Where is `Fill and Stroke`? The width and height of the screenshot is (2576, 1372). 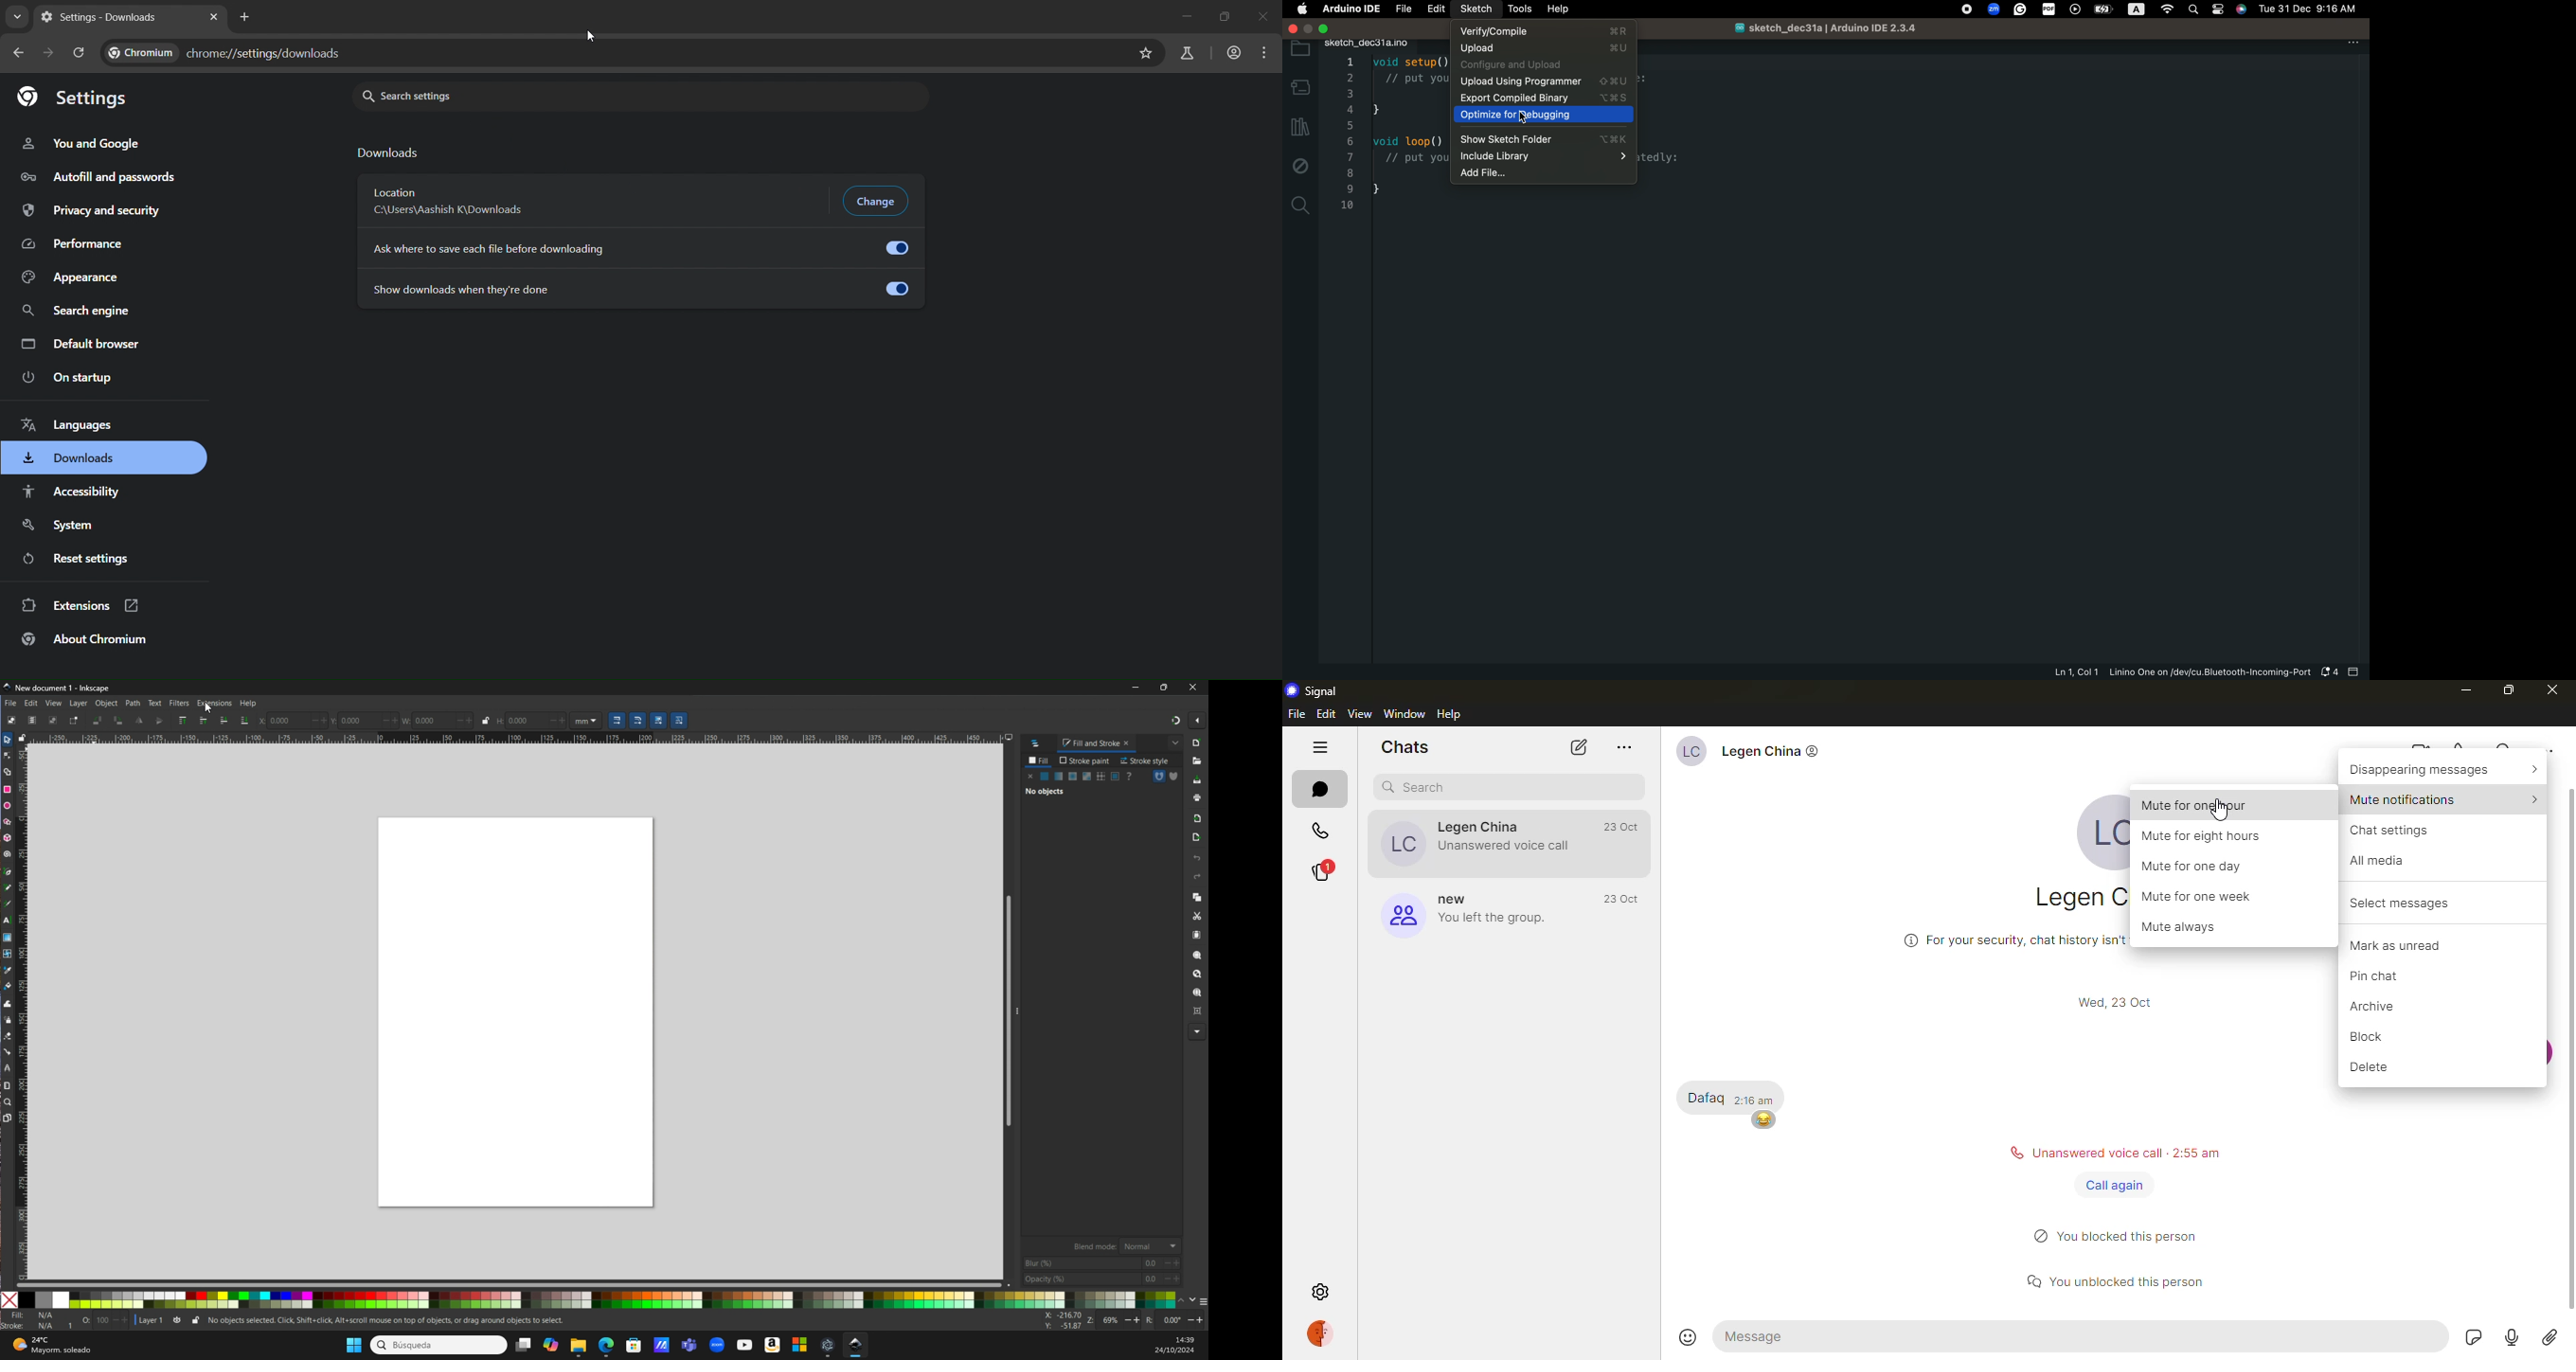 Fill and Stroke is located at coordinates (1097, 743).